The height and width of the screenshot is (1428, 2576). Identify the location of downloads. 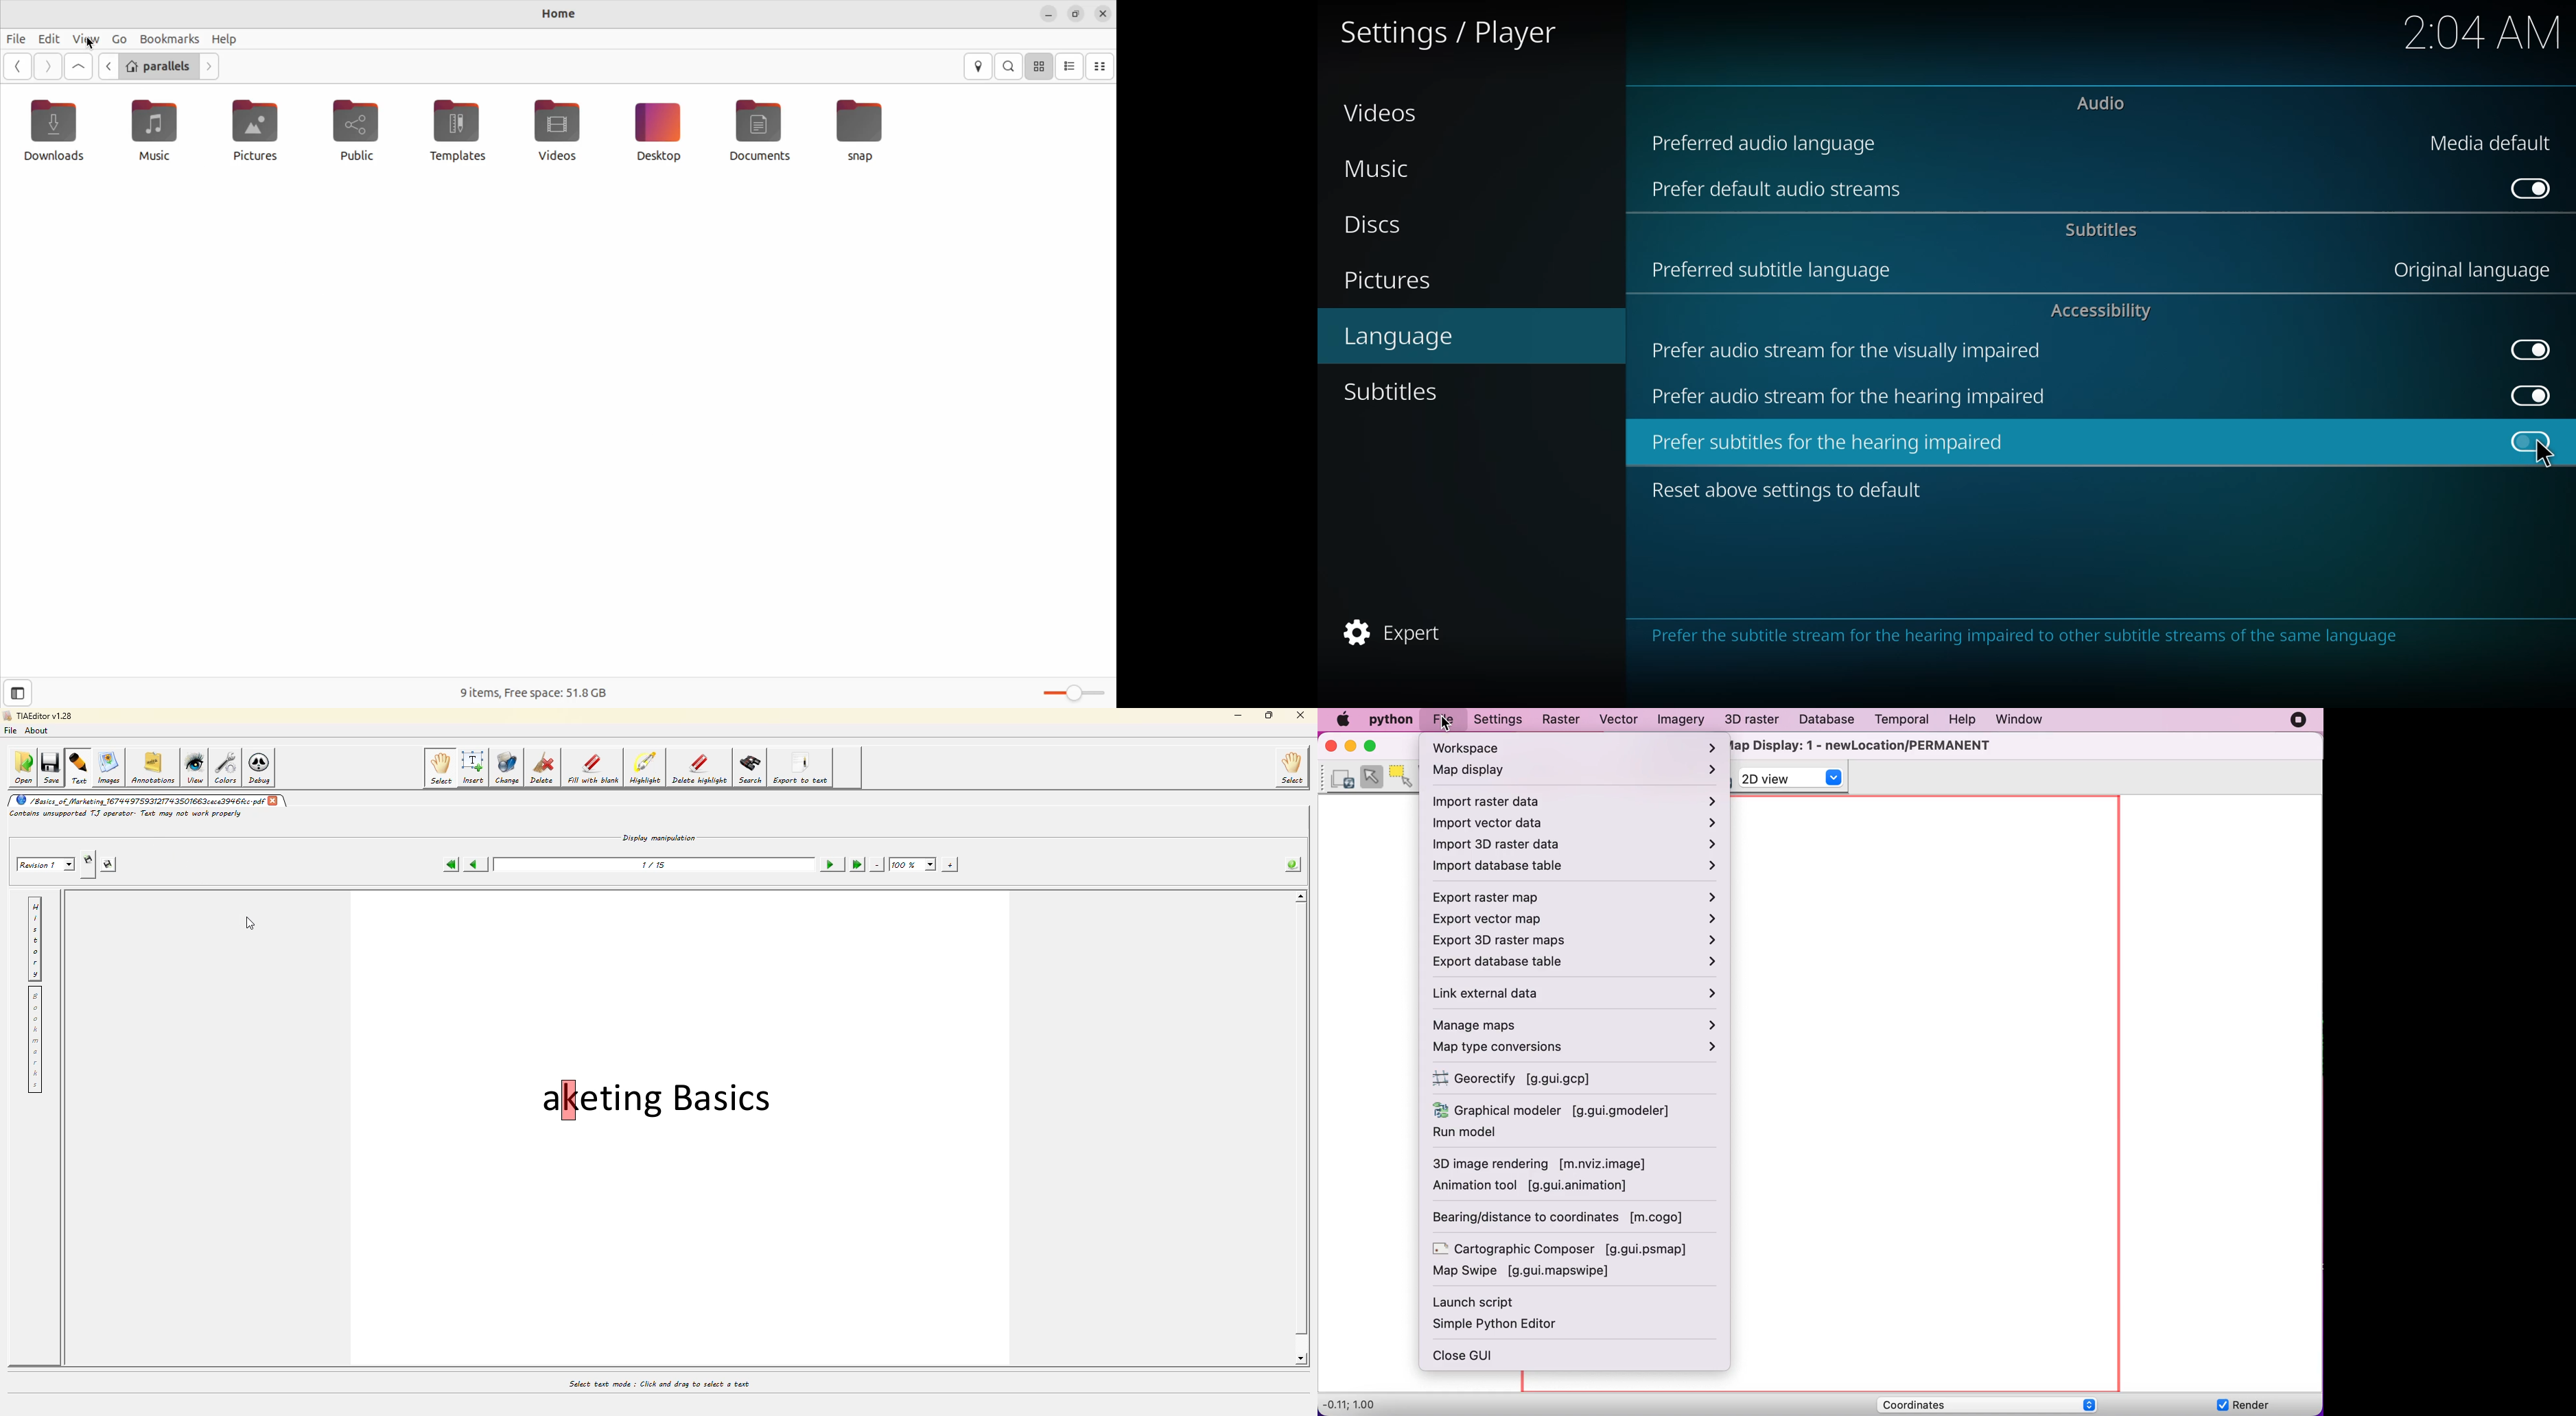
(56, 130).